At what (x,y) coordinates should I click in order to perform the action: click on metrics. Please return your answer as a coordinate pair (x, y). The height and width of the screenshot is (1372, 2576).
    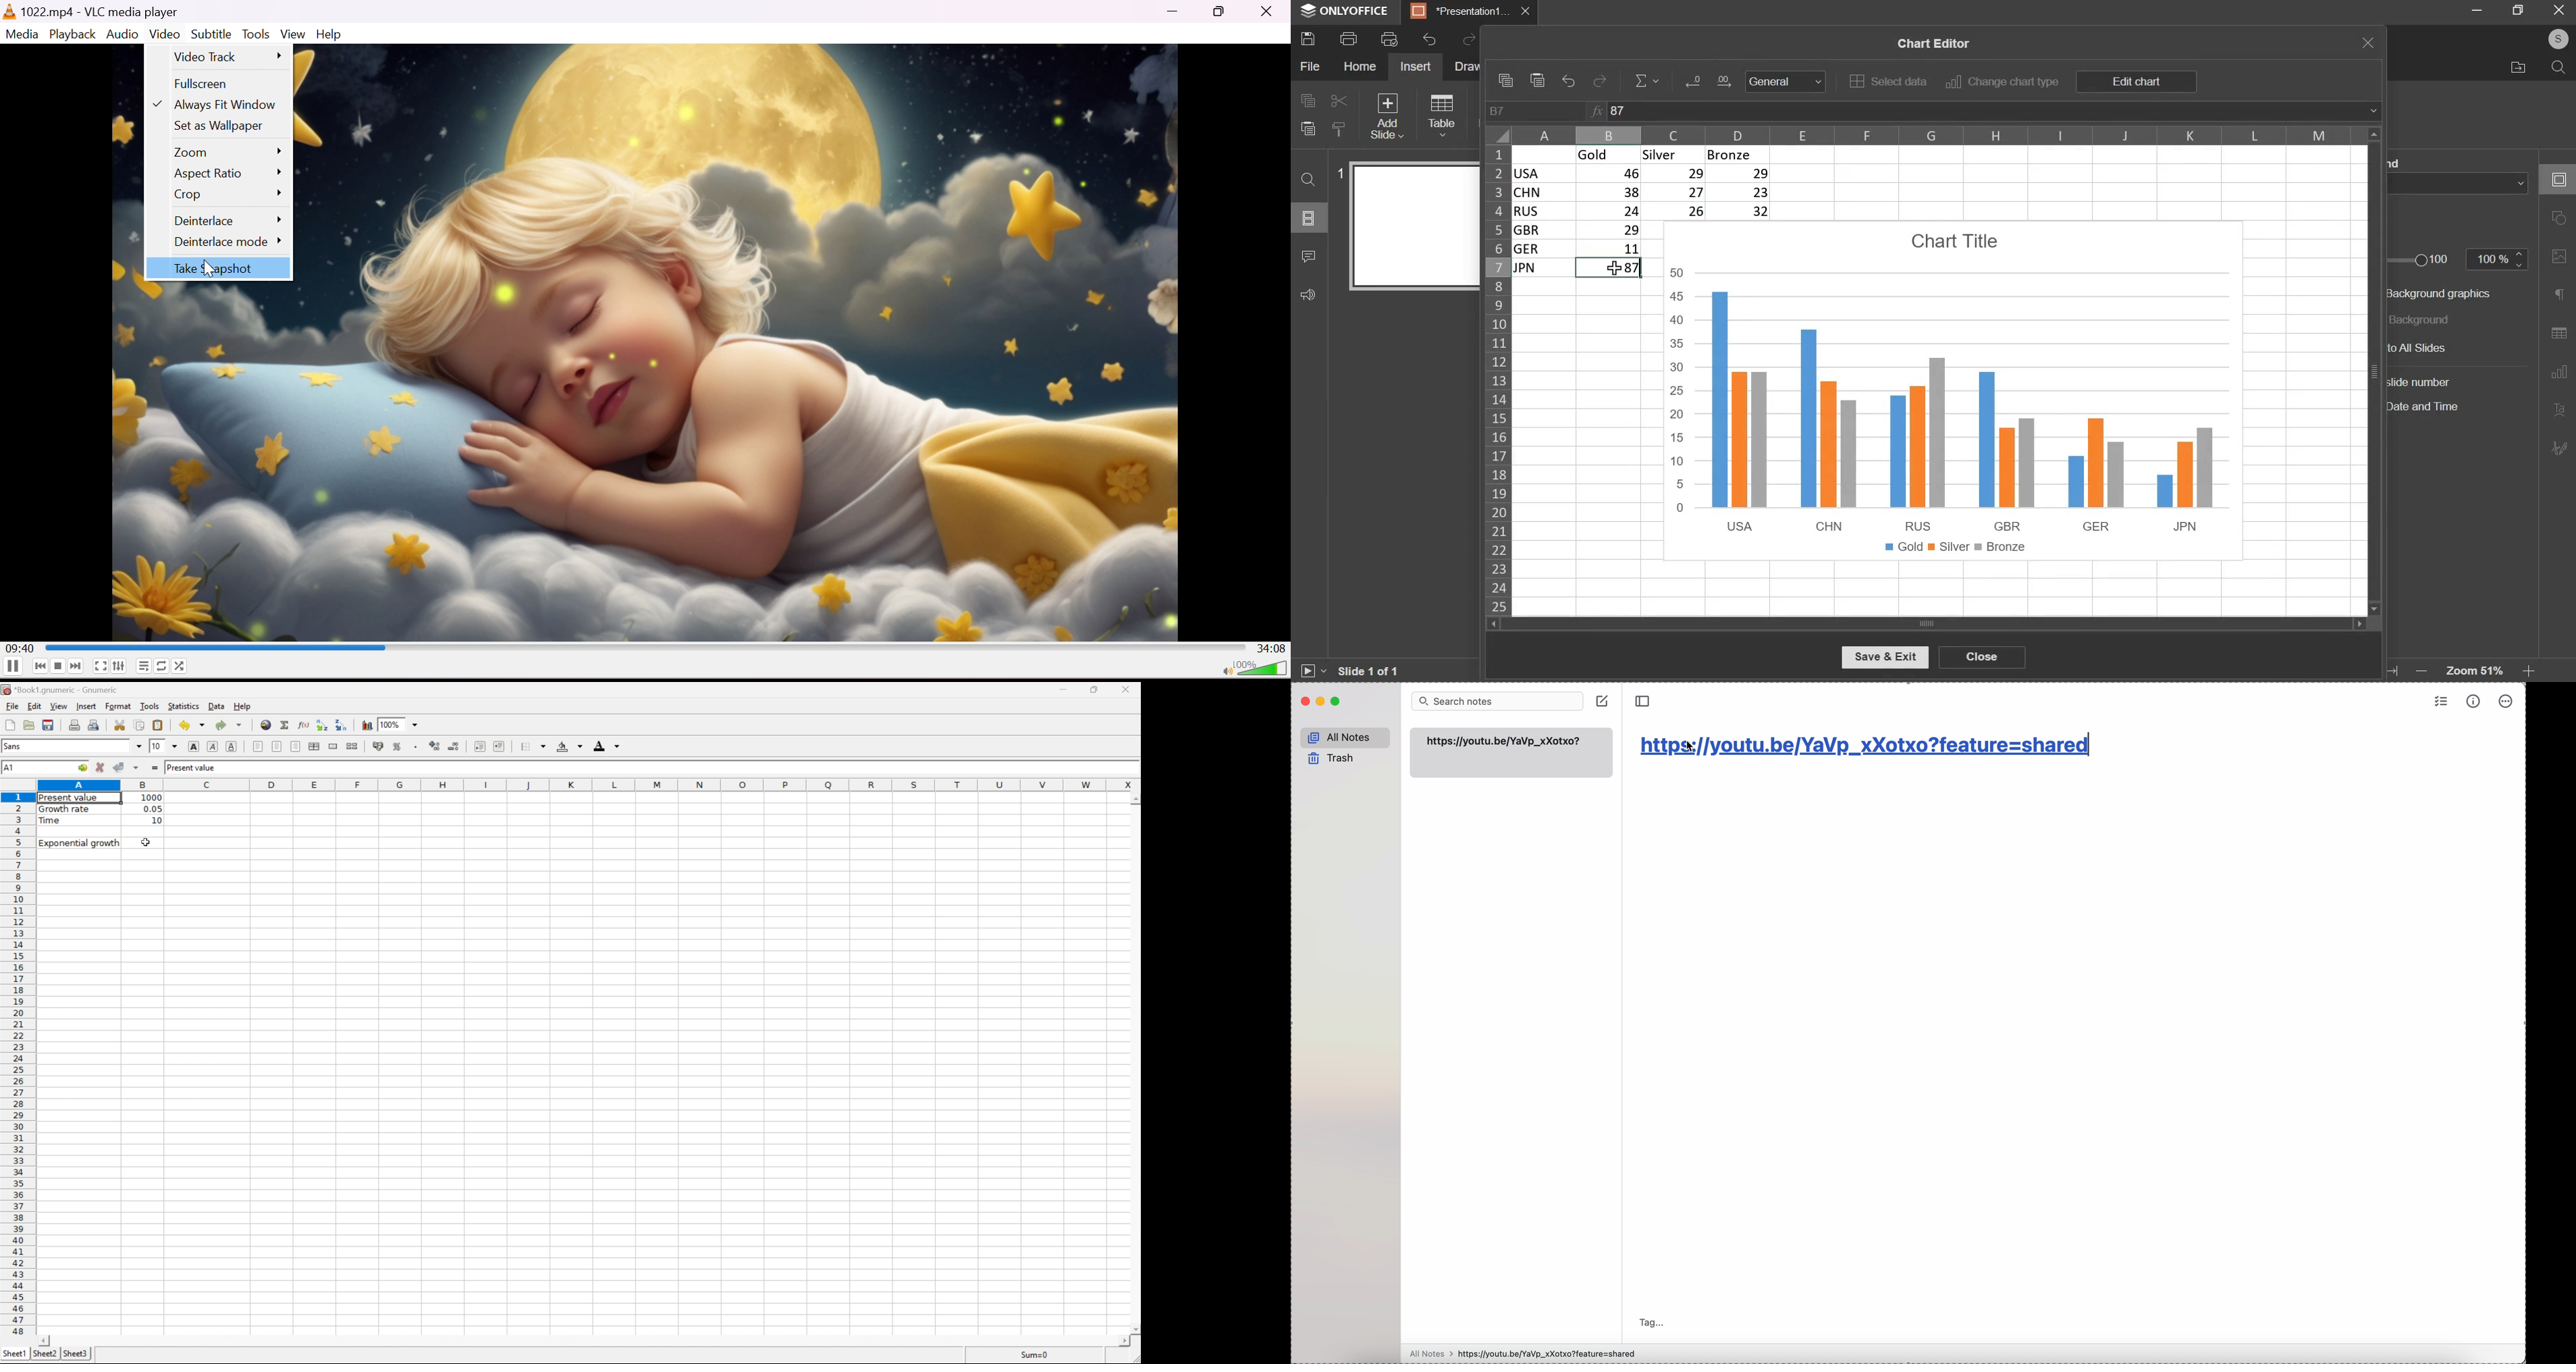
    Looking at the image, I should click on (2476, 701).